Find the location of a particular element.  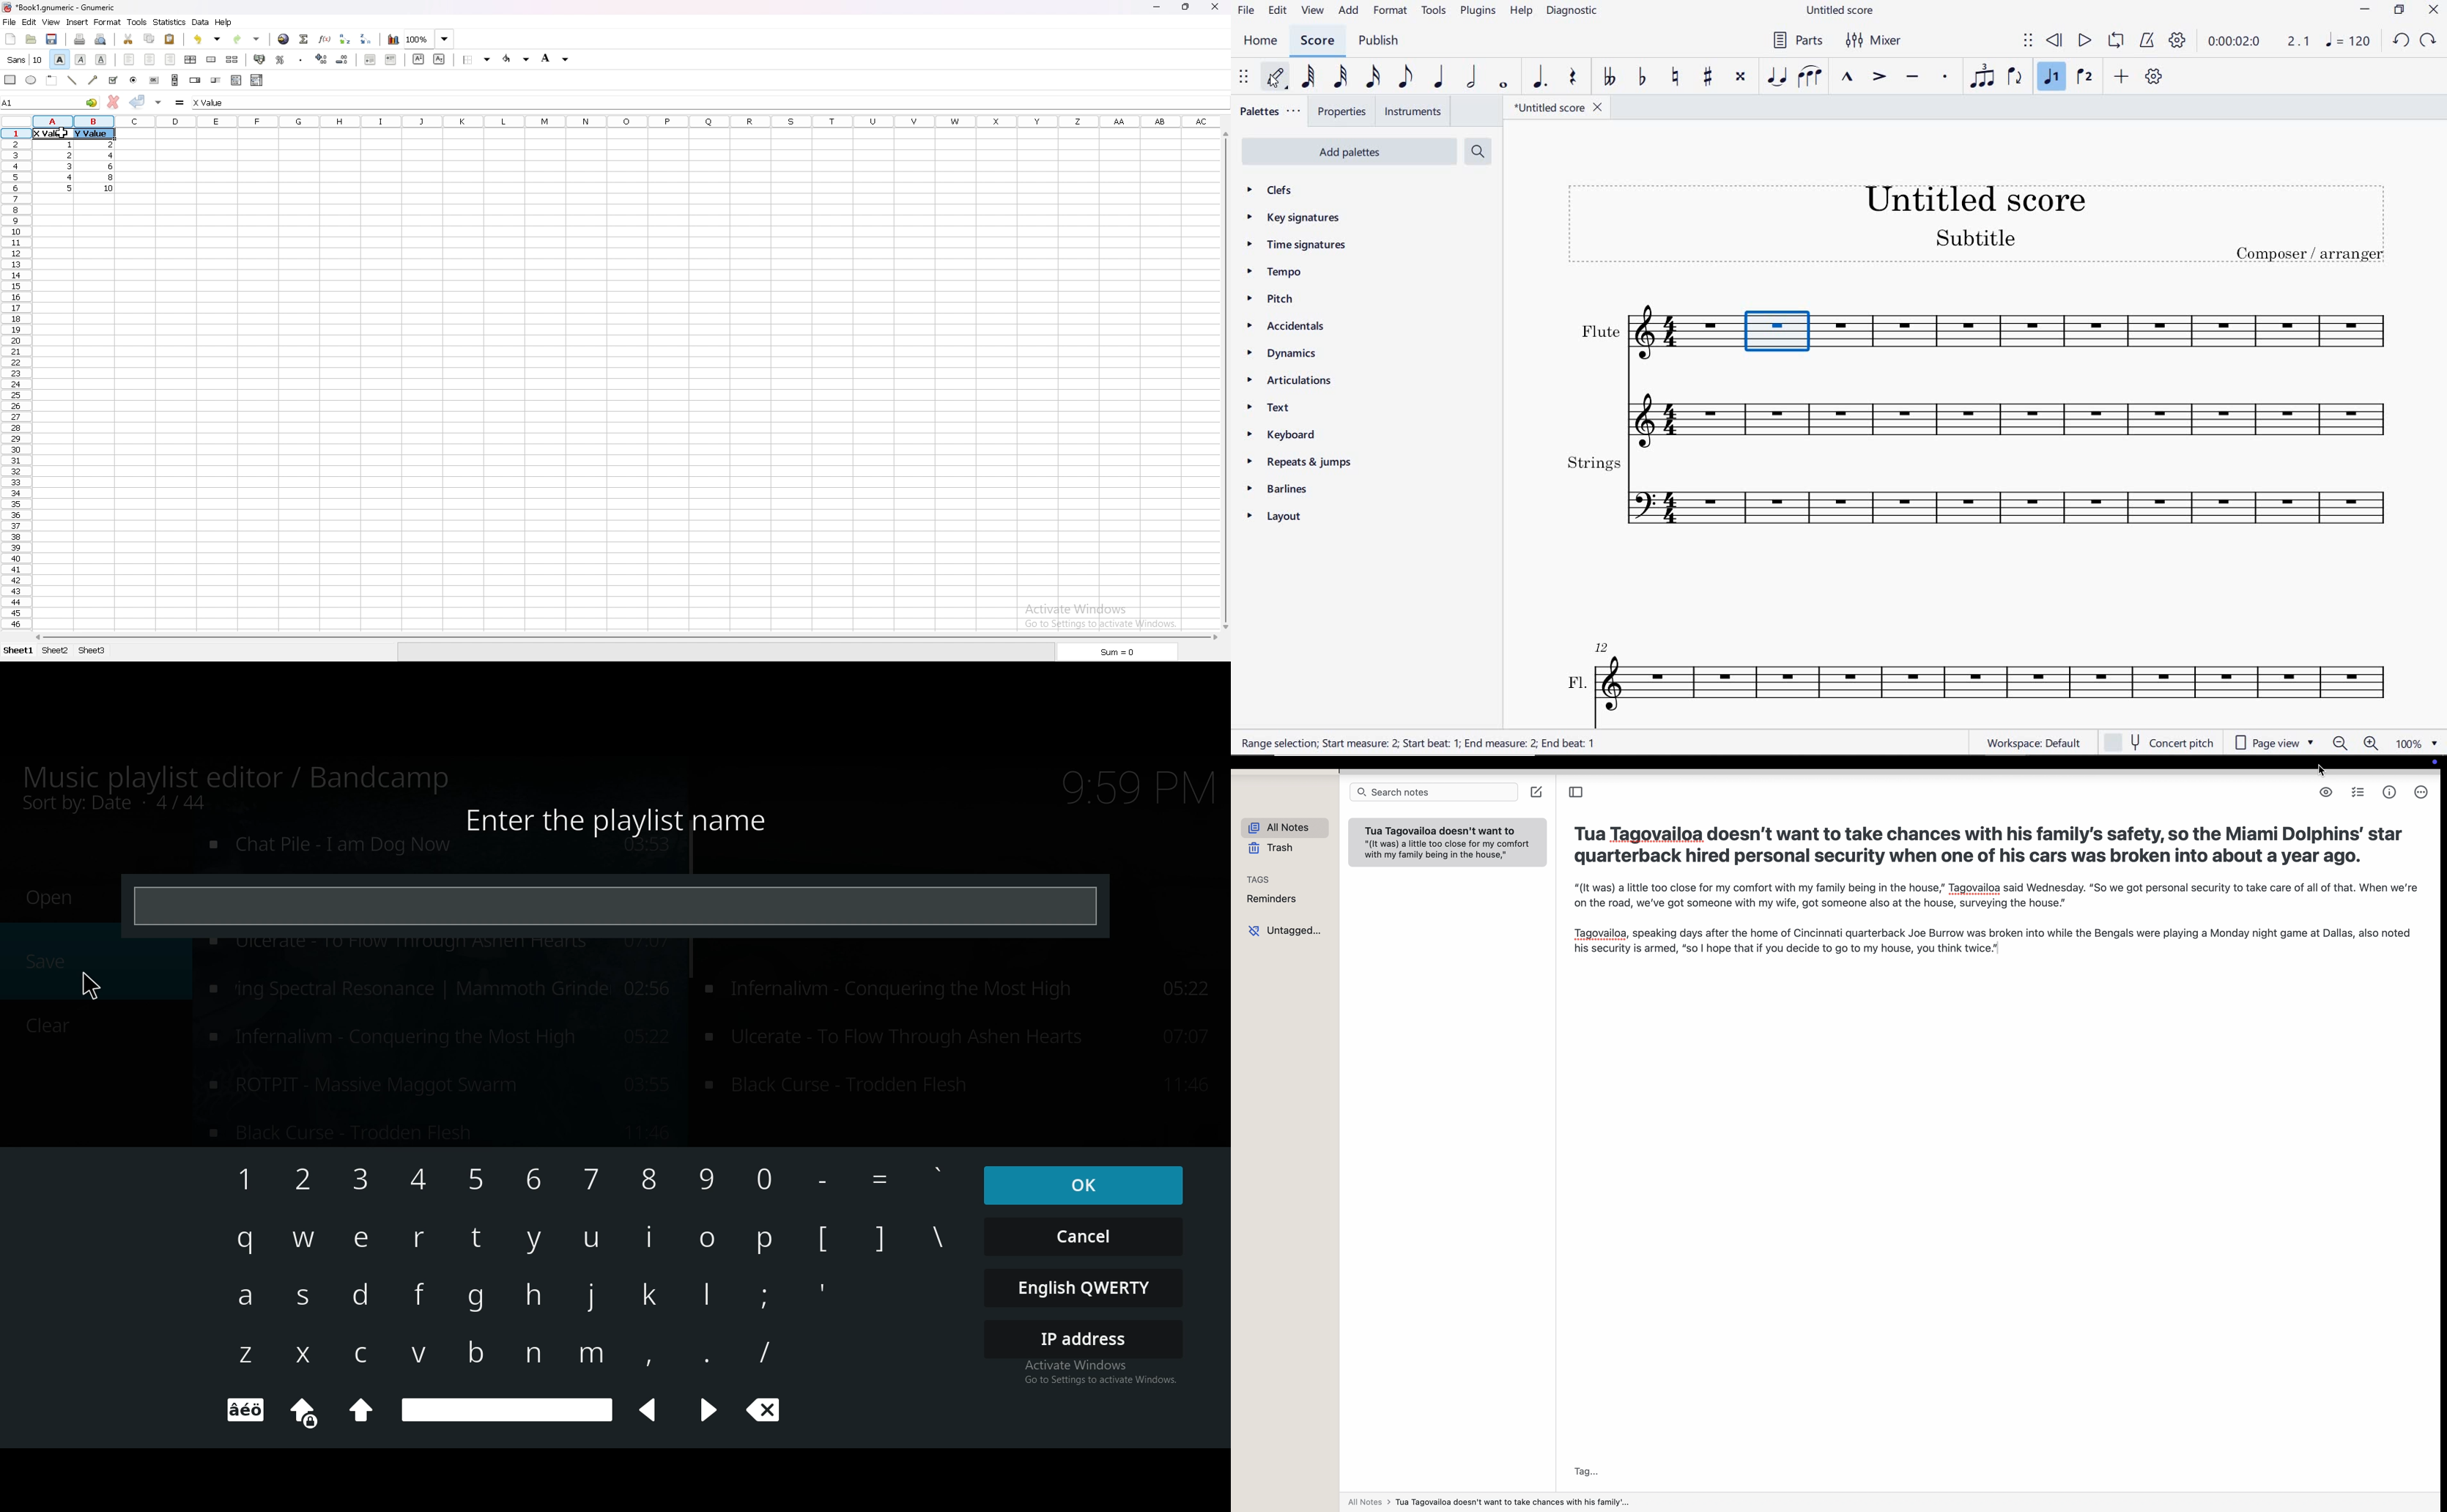

PLAYBACK SETTINGS is located at coordinates (2179, 43).